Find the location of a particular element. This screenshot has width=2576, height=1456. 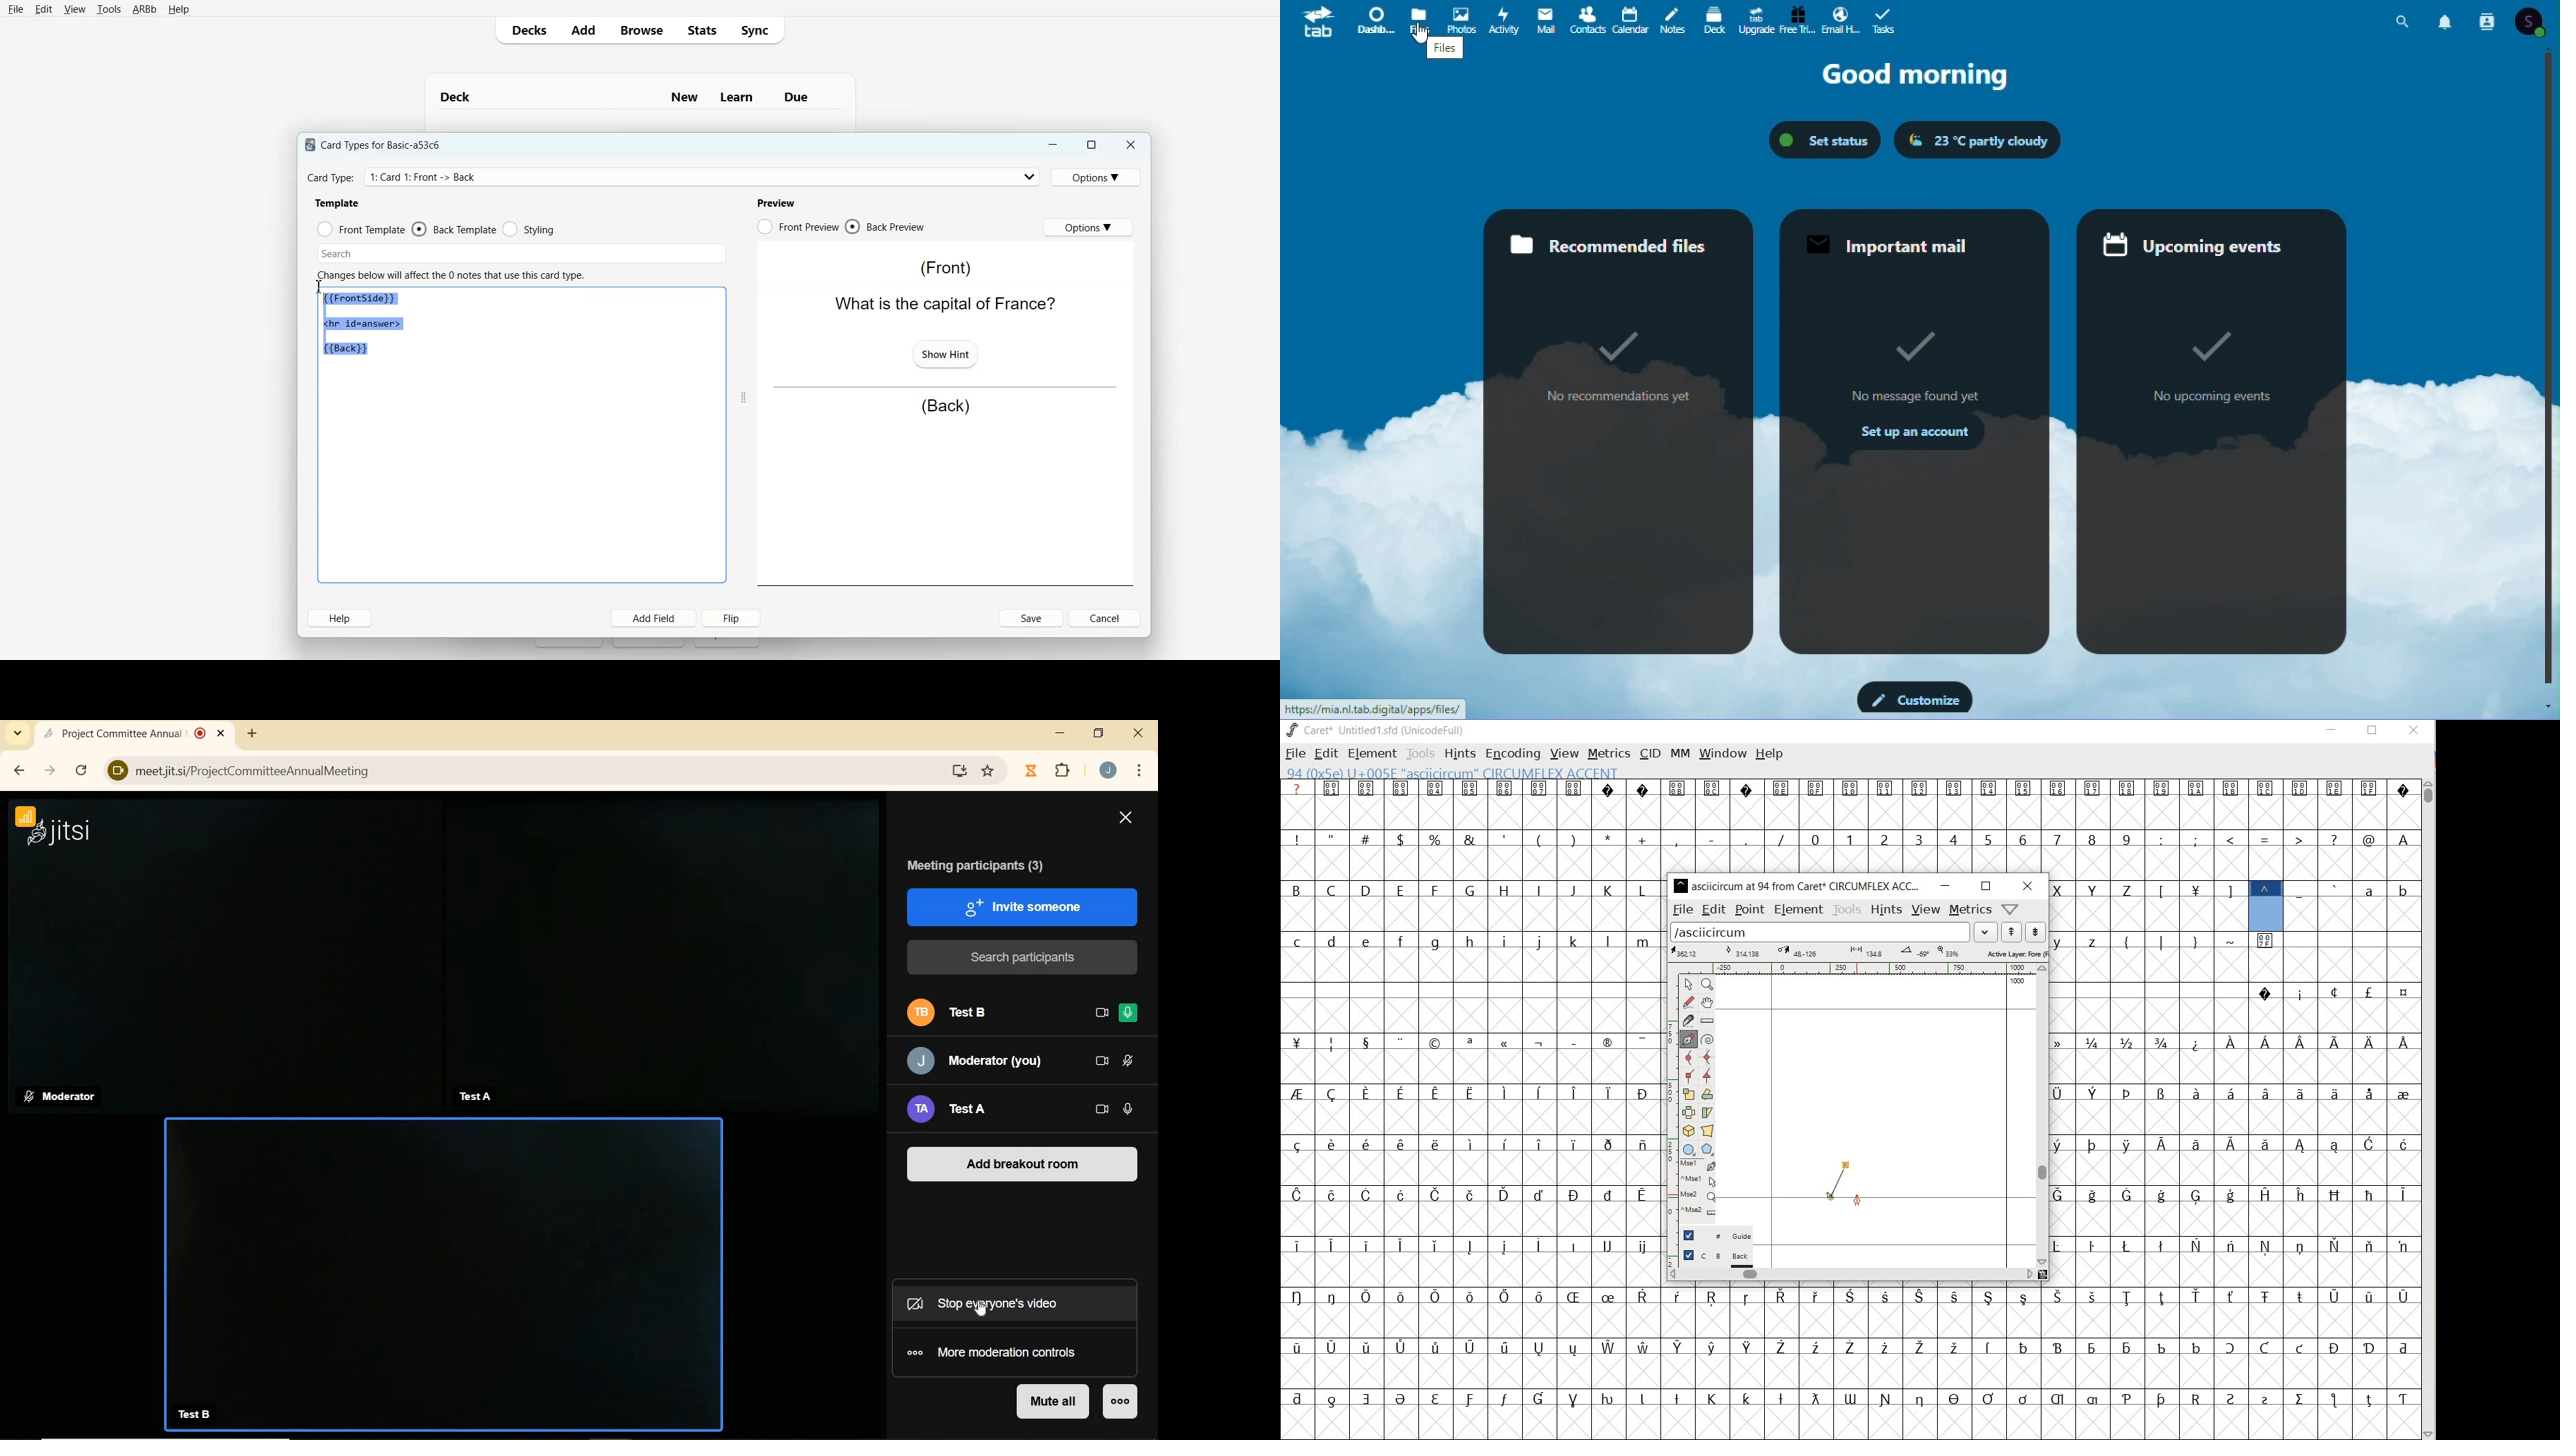

mse1 mse1 mse2 mse2 is located at coordinates (1693, 1189).